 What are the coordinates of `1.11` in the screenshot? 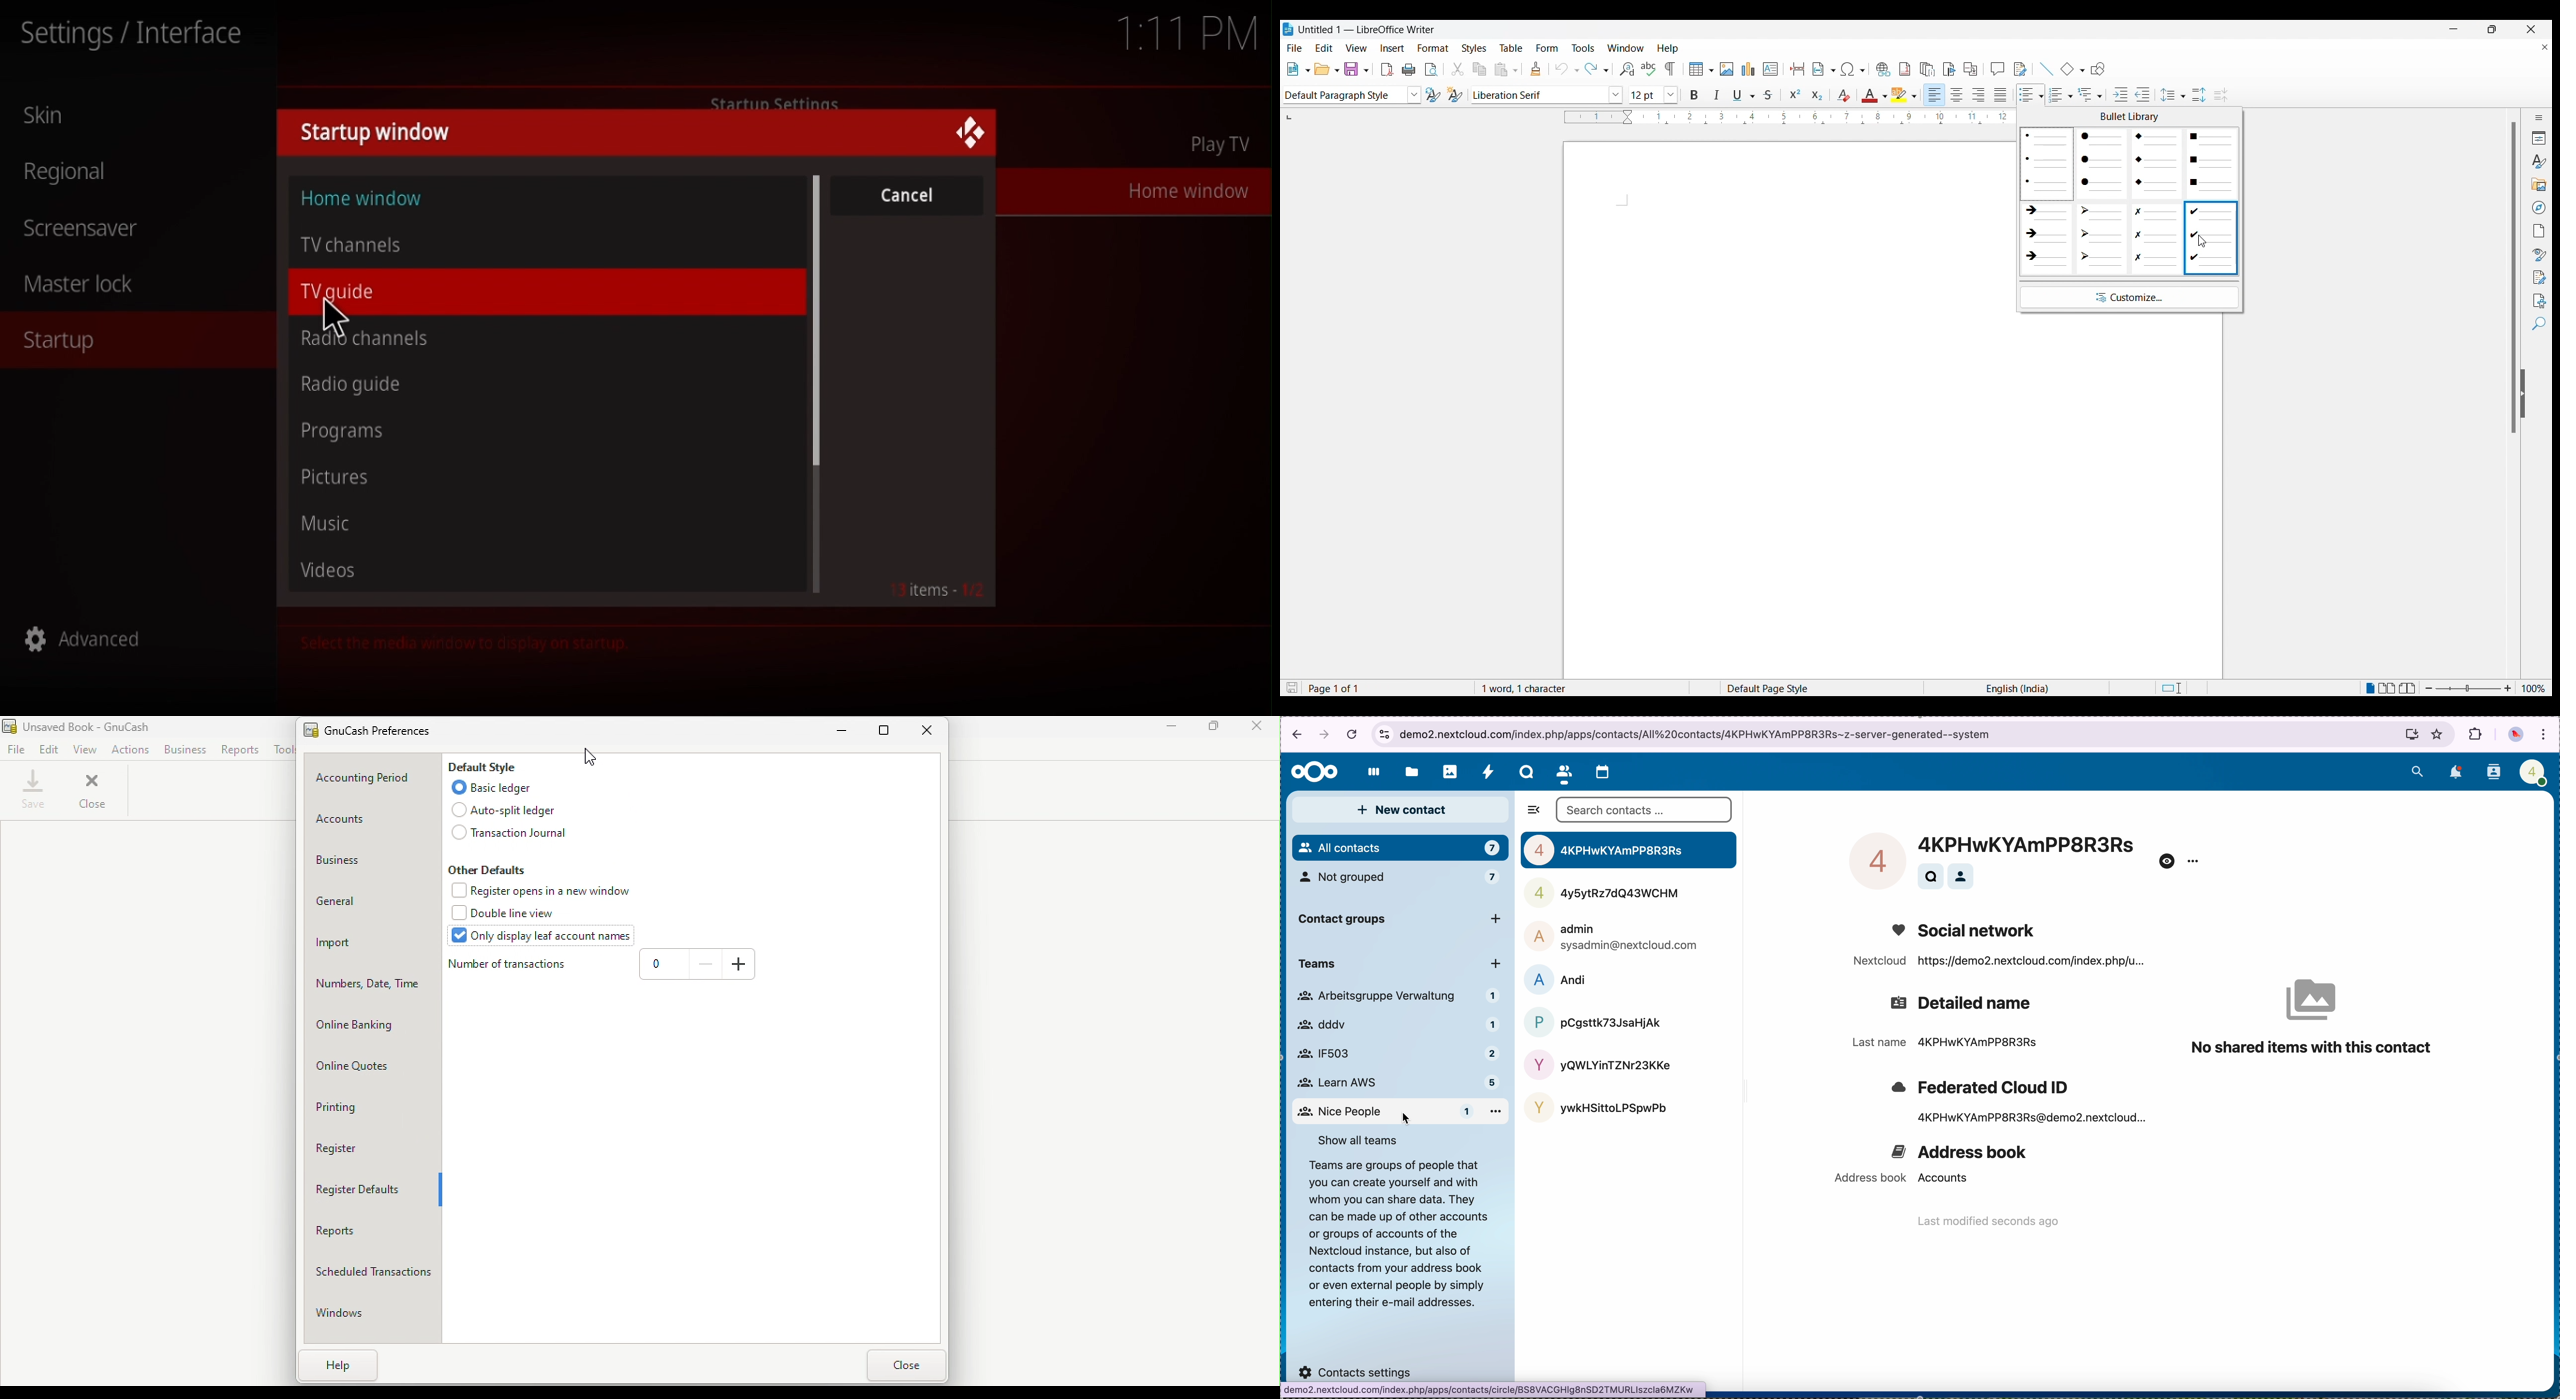 It's located at (1189, 35).